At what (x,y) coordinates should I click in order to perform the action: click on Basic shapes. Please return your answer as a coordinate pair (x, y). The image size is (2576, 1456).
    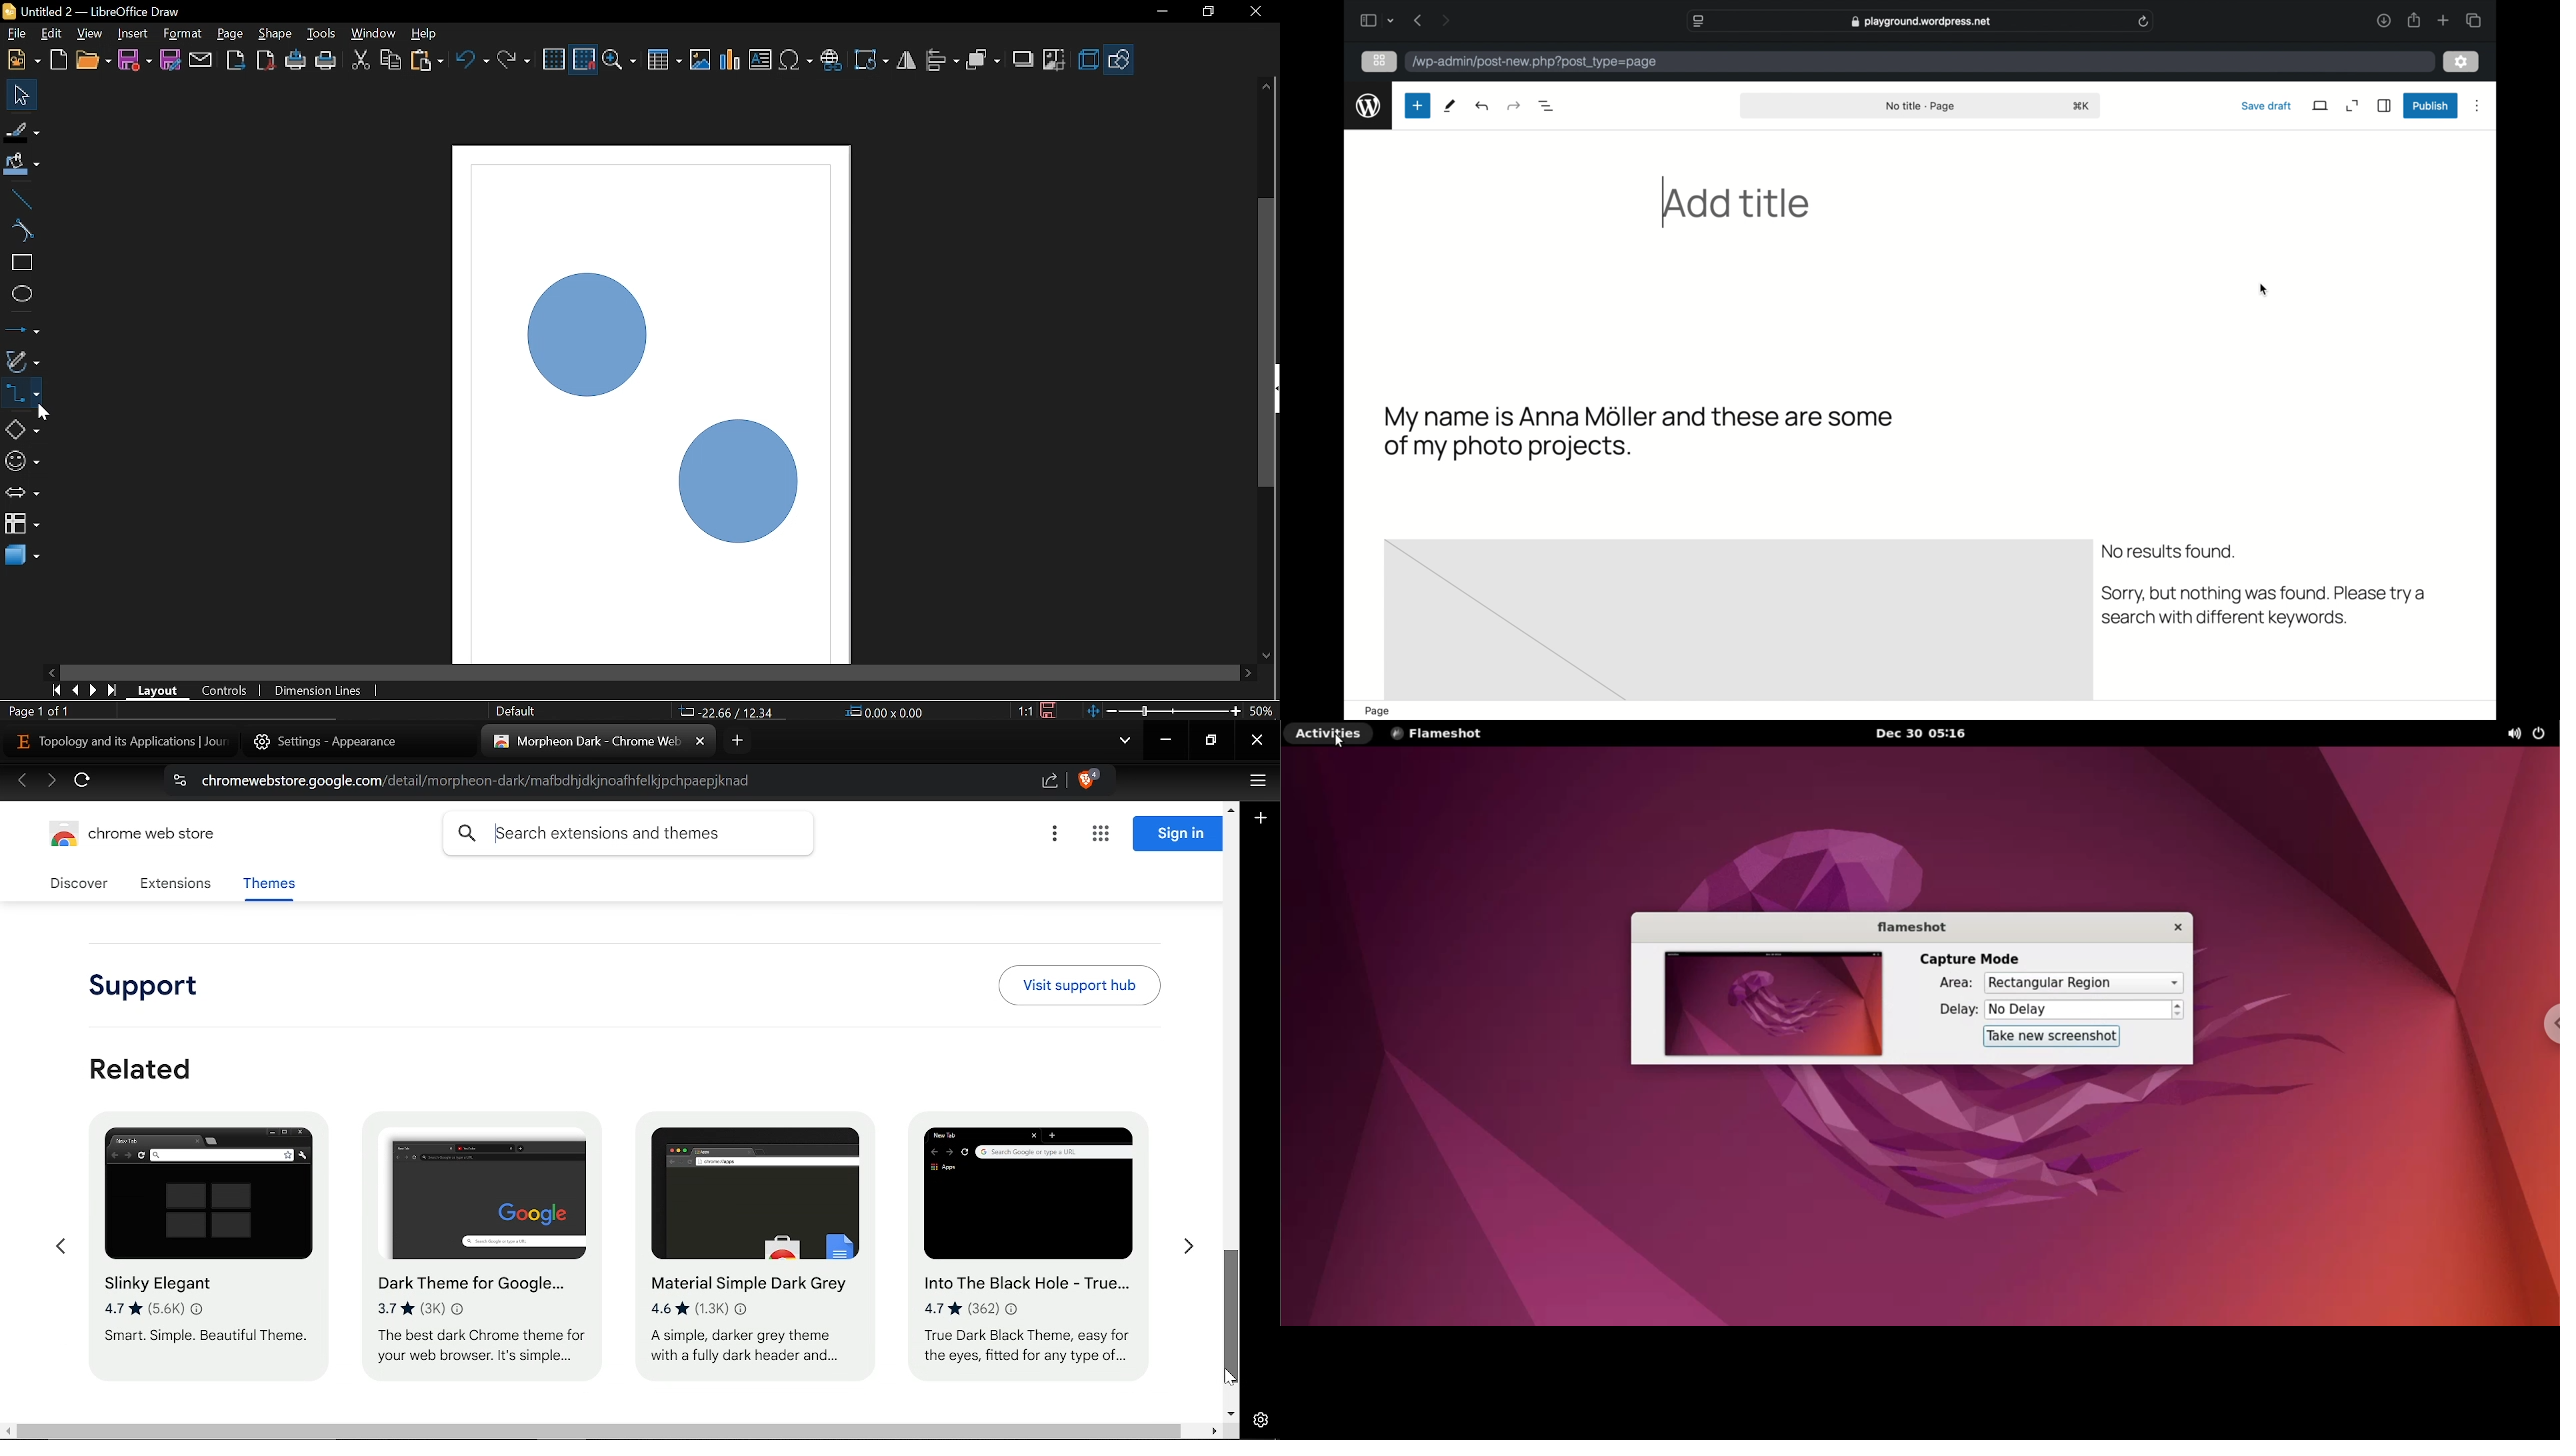
    Looking at the image, I should click on (21, 427).